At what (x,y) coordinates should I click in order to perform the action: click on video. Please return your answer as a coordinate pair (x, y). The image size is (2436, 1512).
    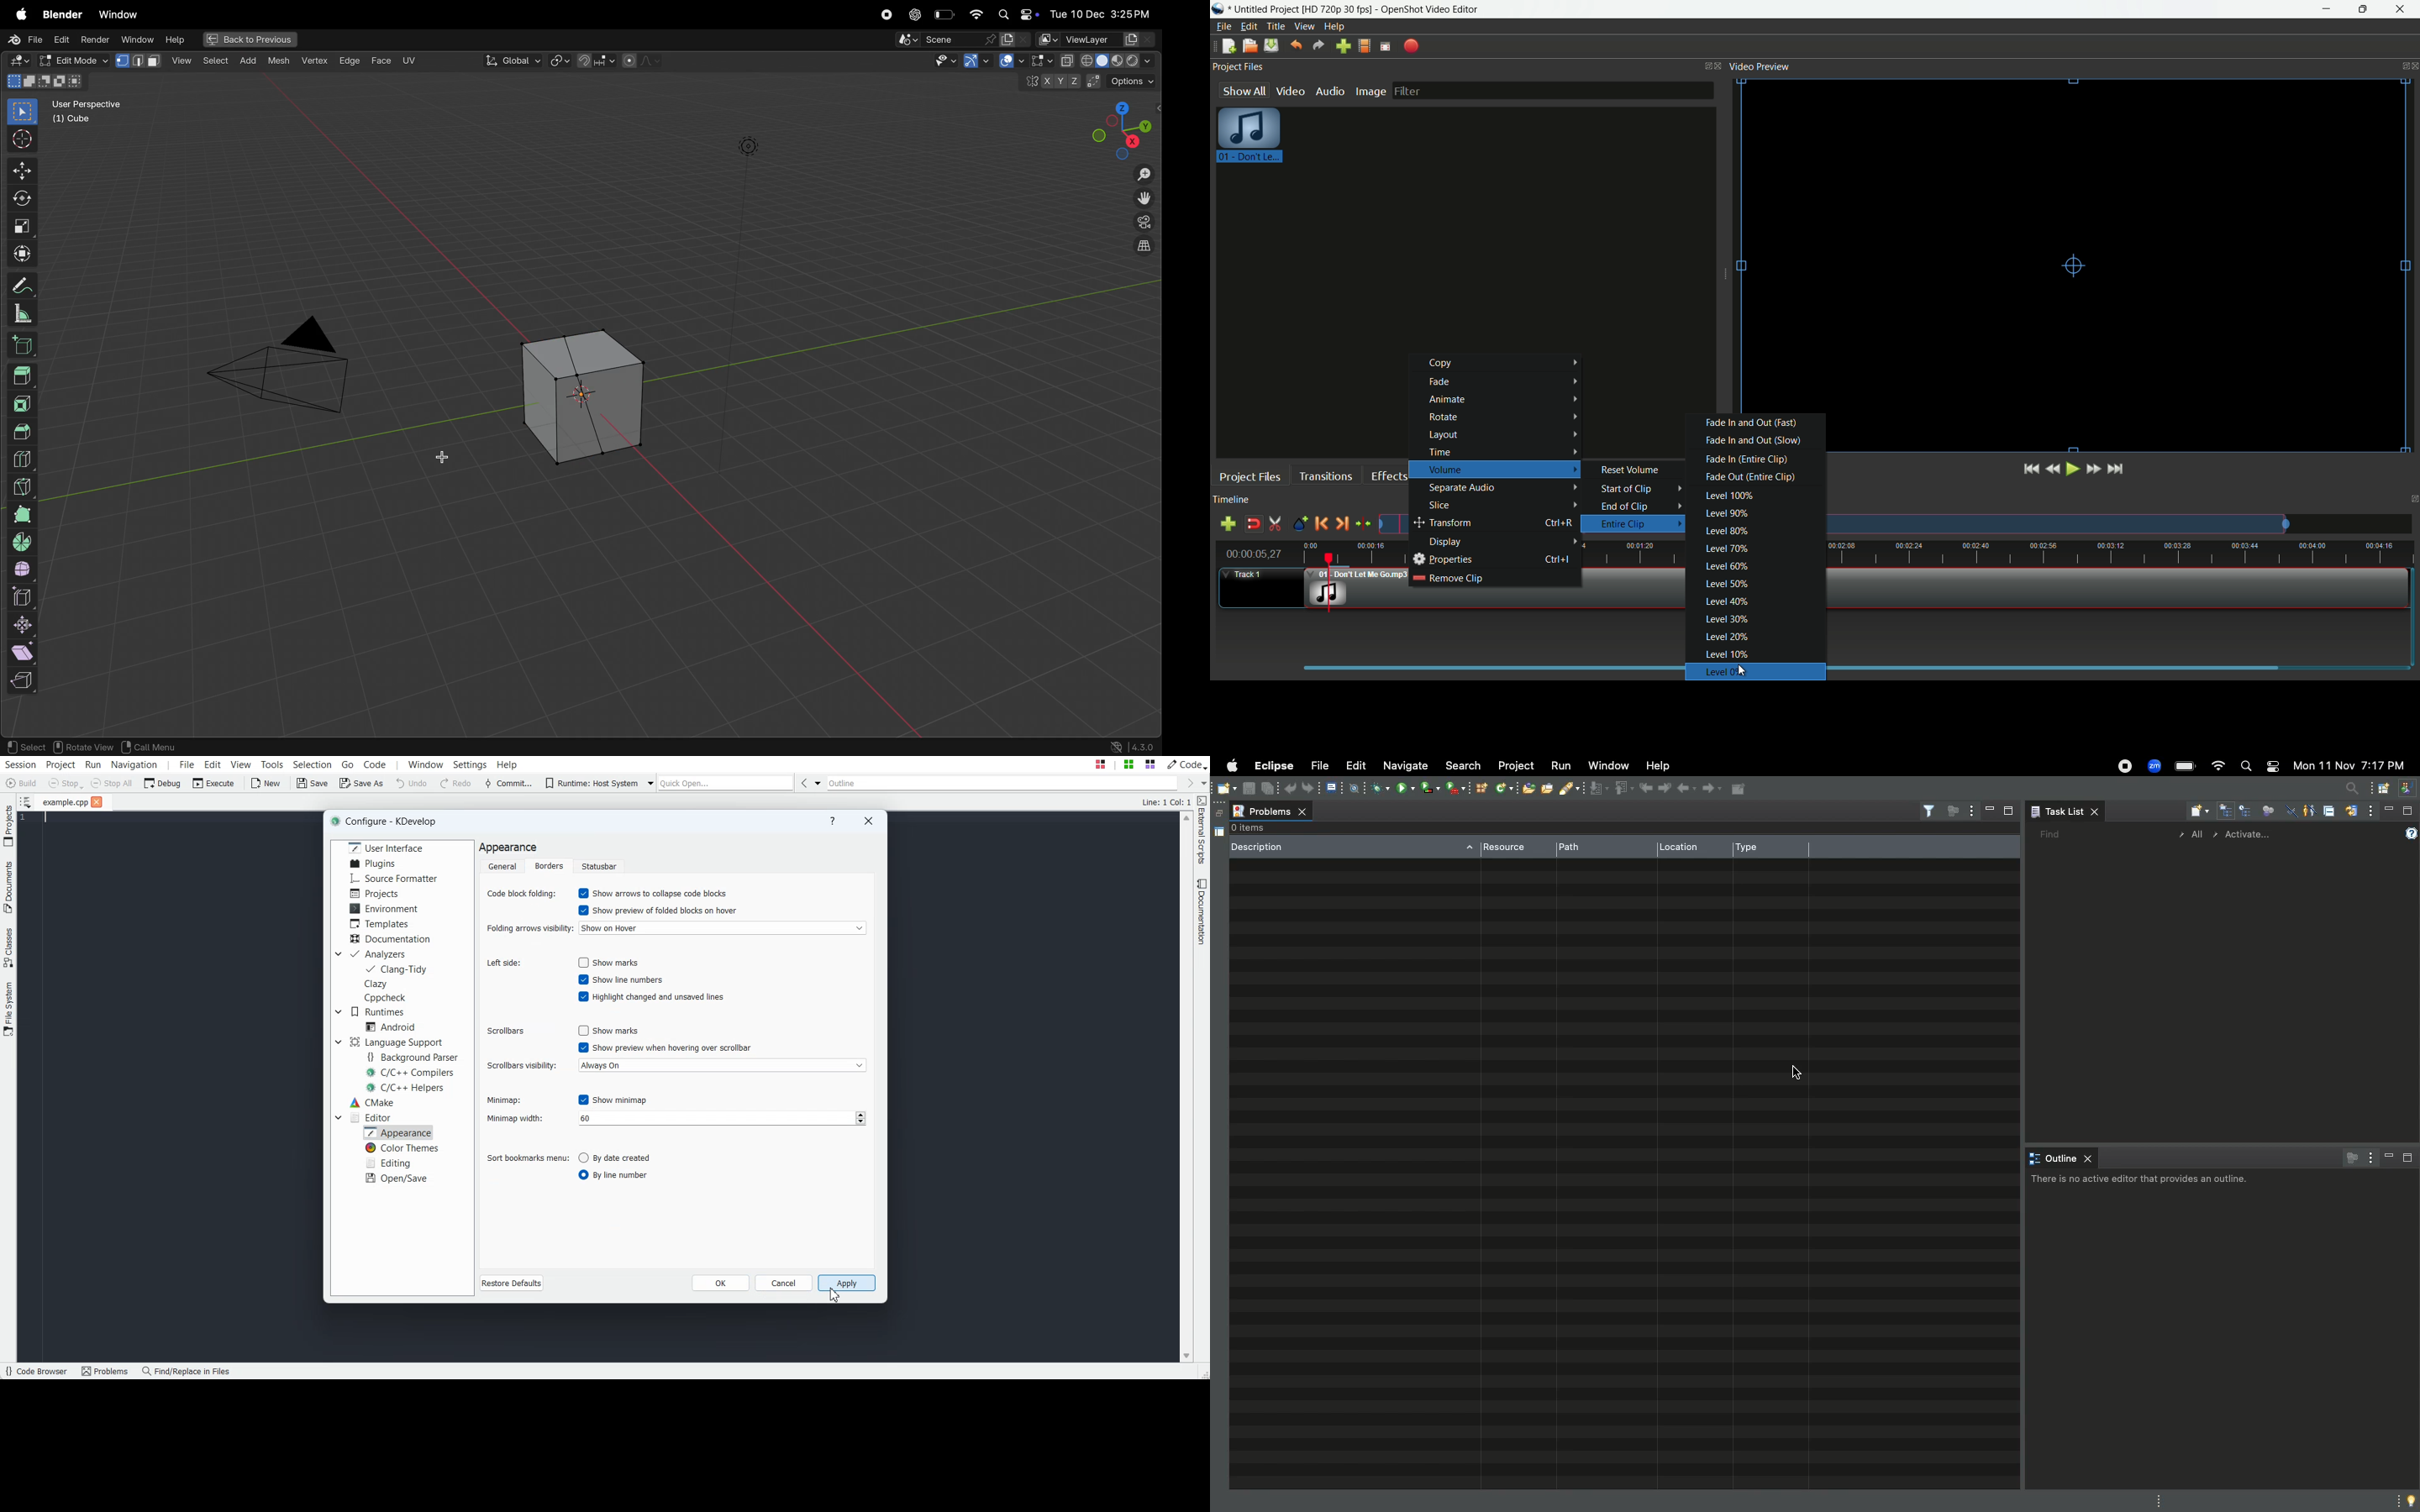
    Looking at the image, I should click on (1290, 91).